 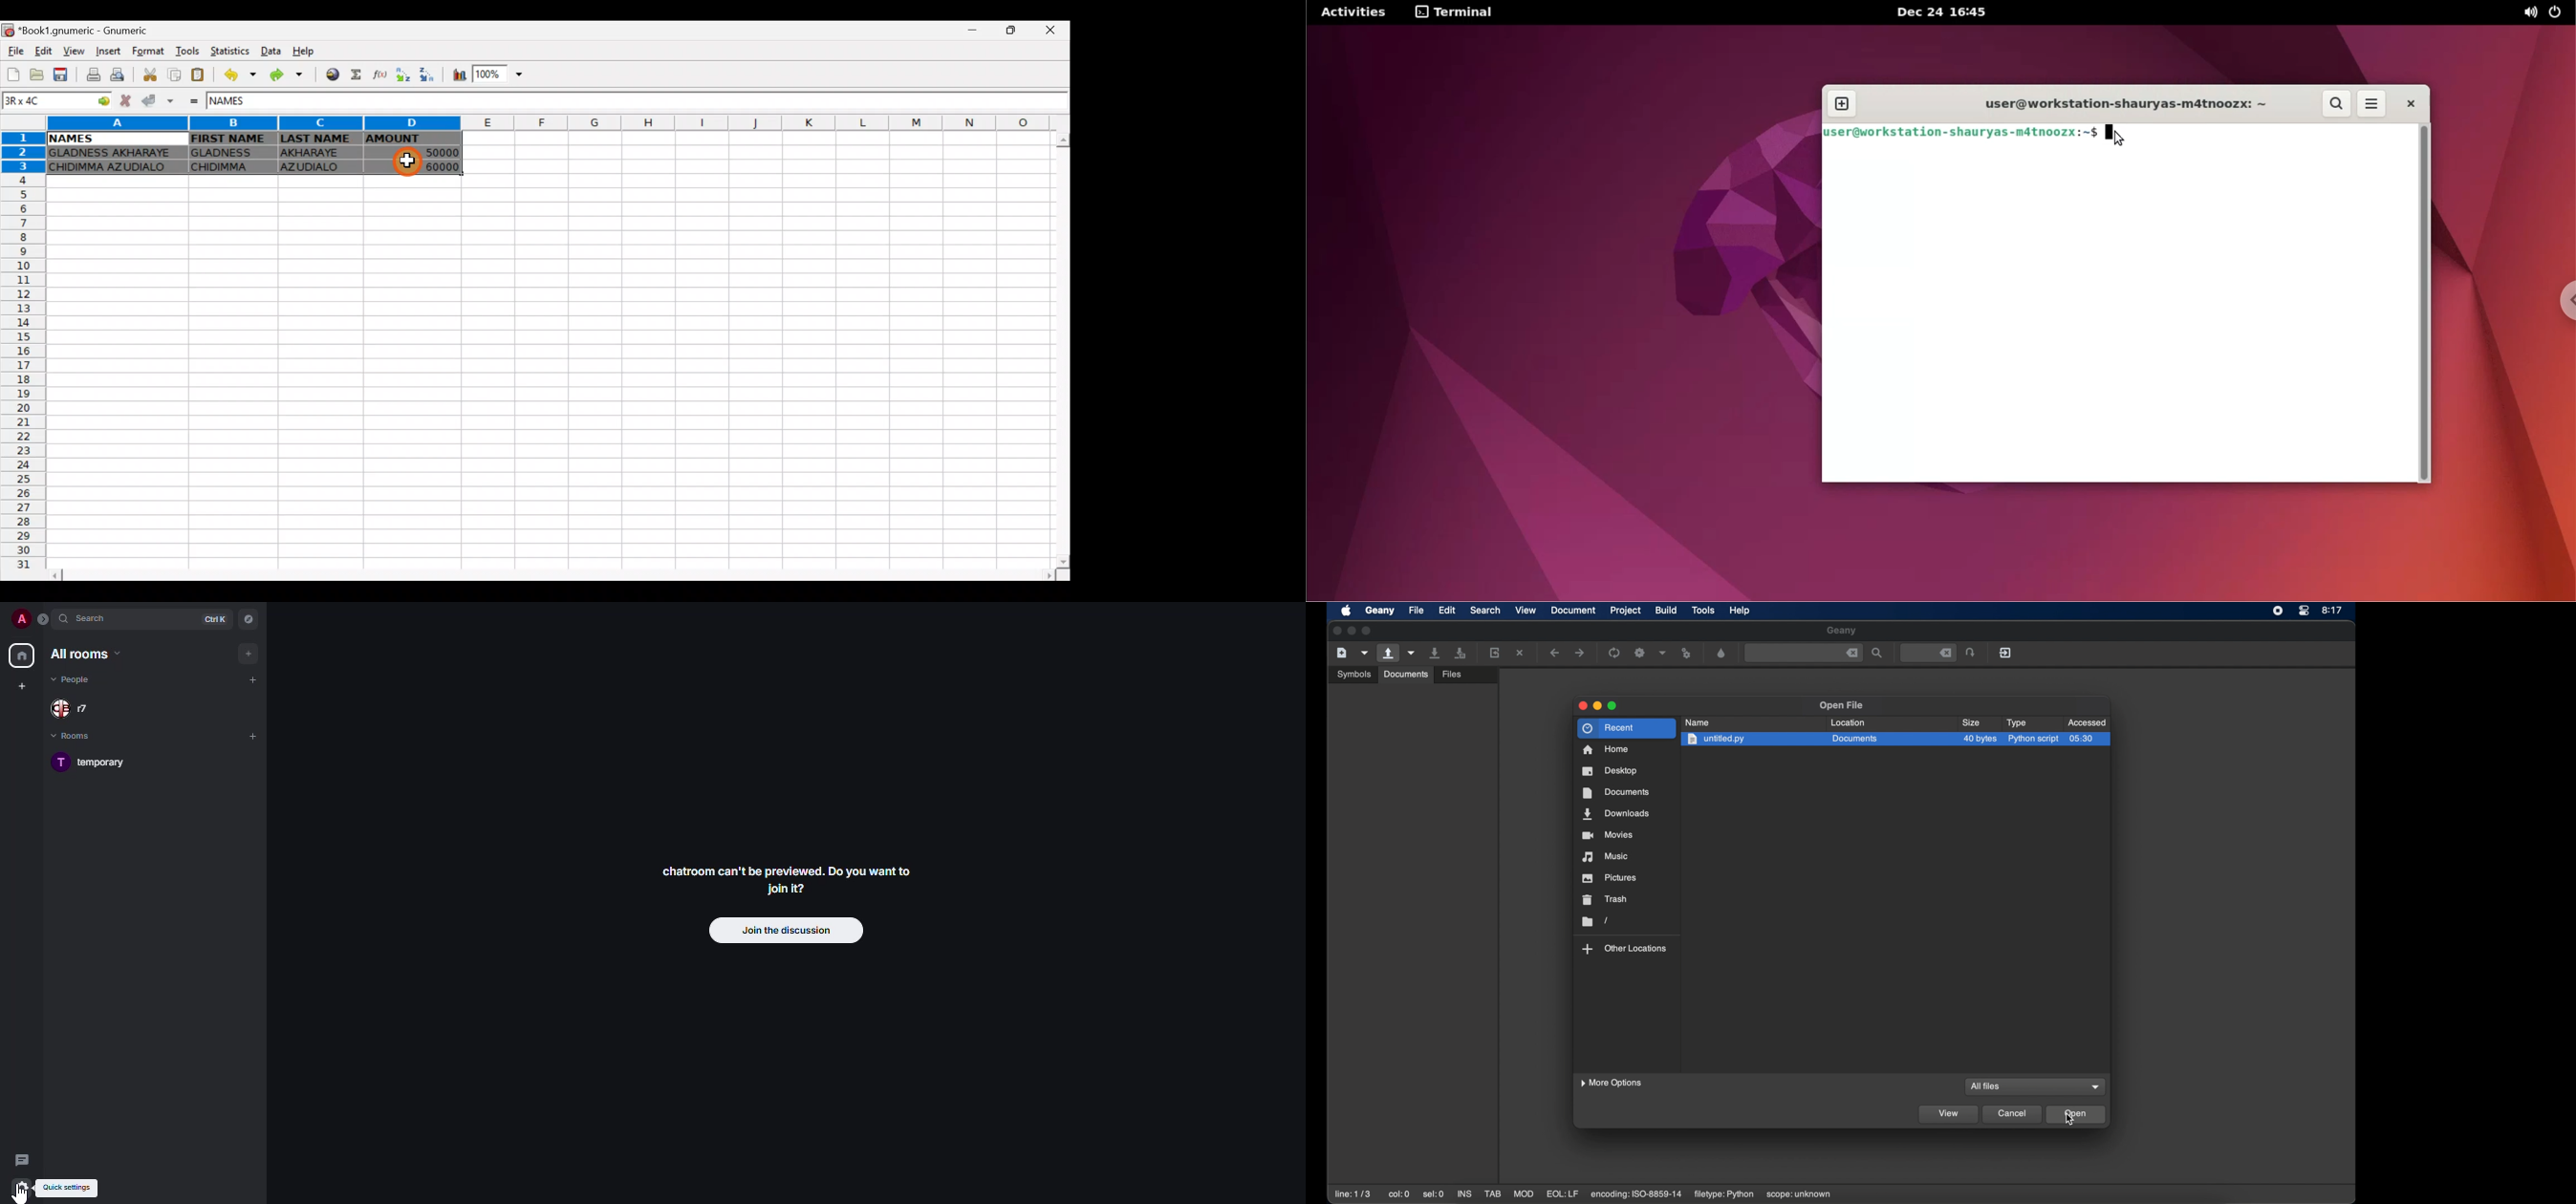 What do you see at coordinates (45, 52) in the screenshot?
I see `Edit` at bounding box center [45, 52].